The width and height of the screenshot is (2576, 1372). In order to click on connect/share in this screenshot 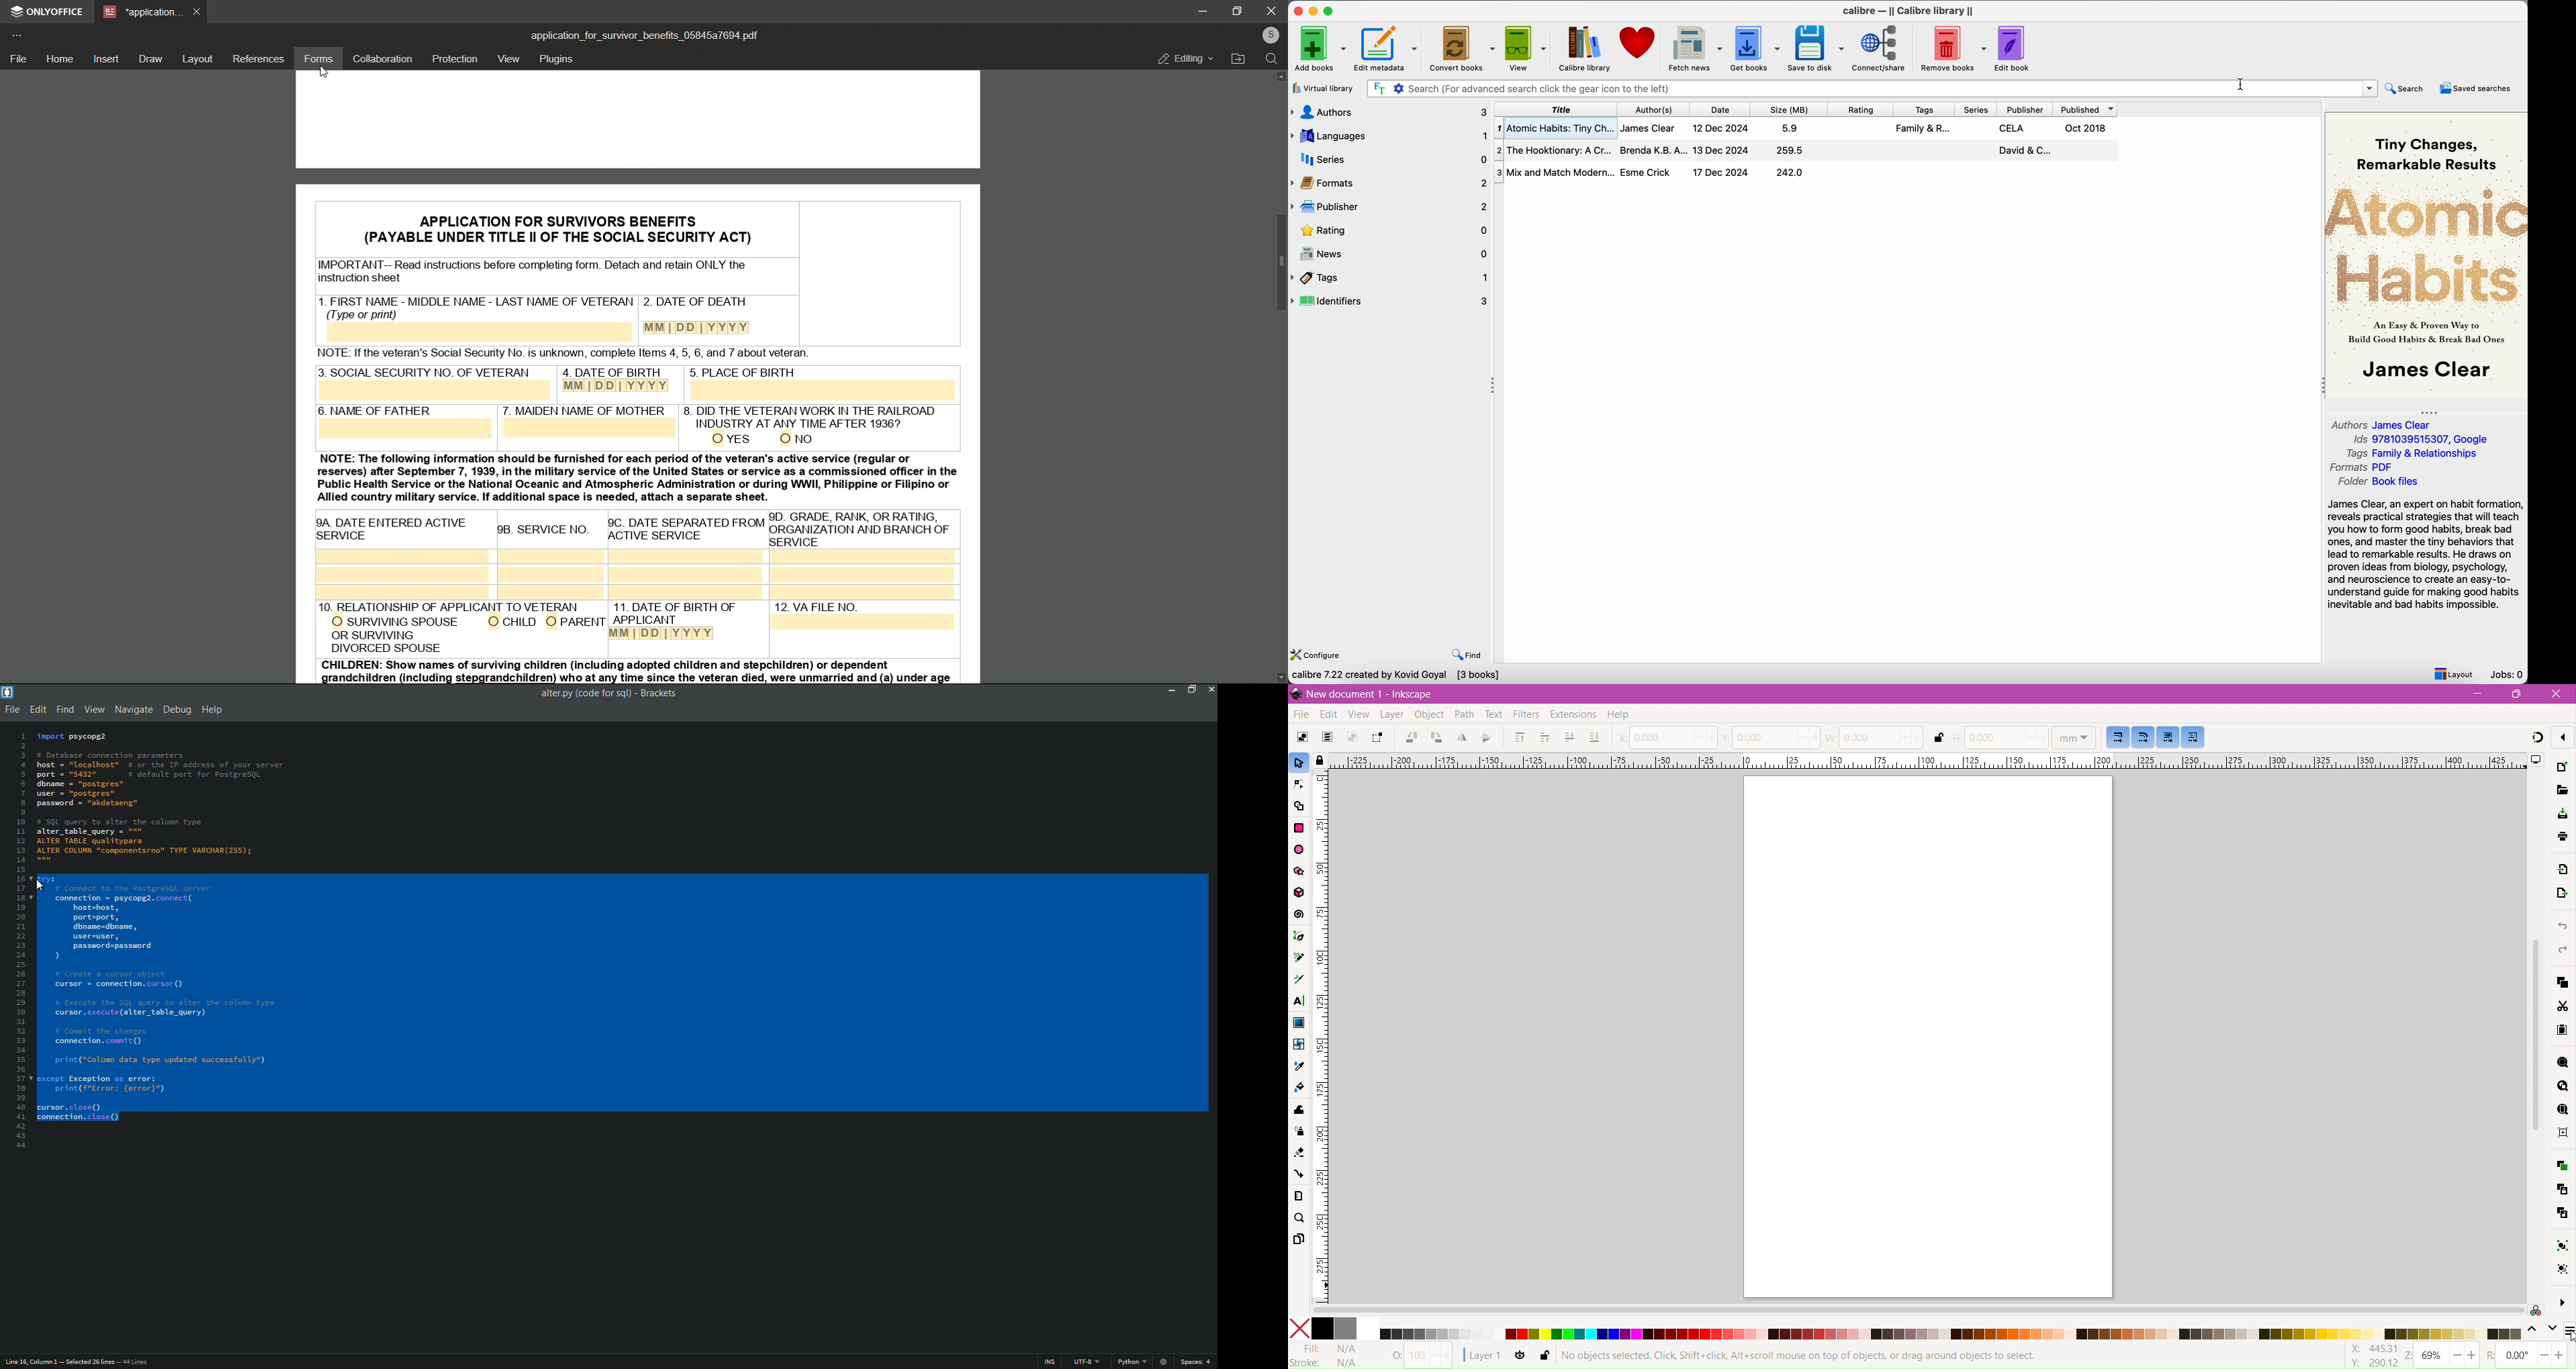, I will do `click(1881, 48)`.